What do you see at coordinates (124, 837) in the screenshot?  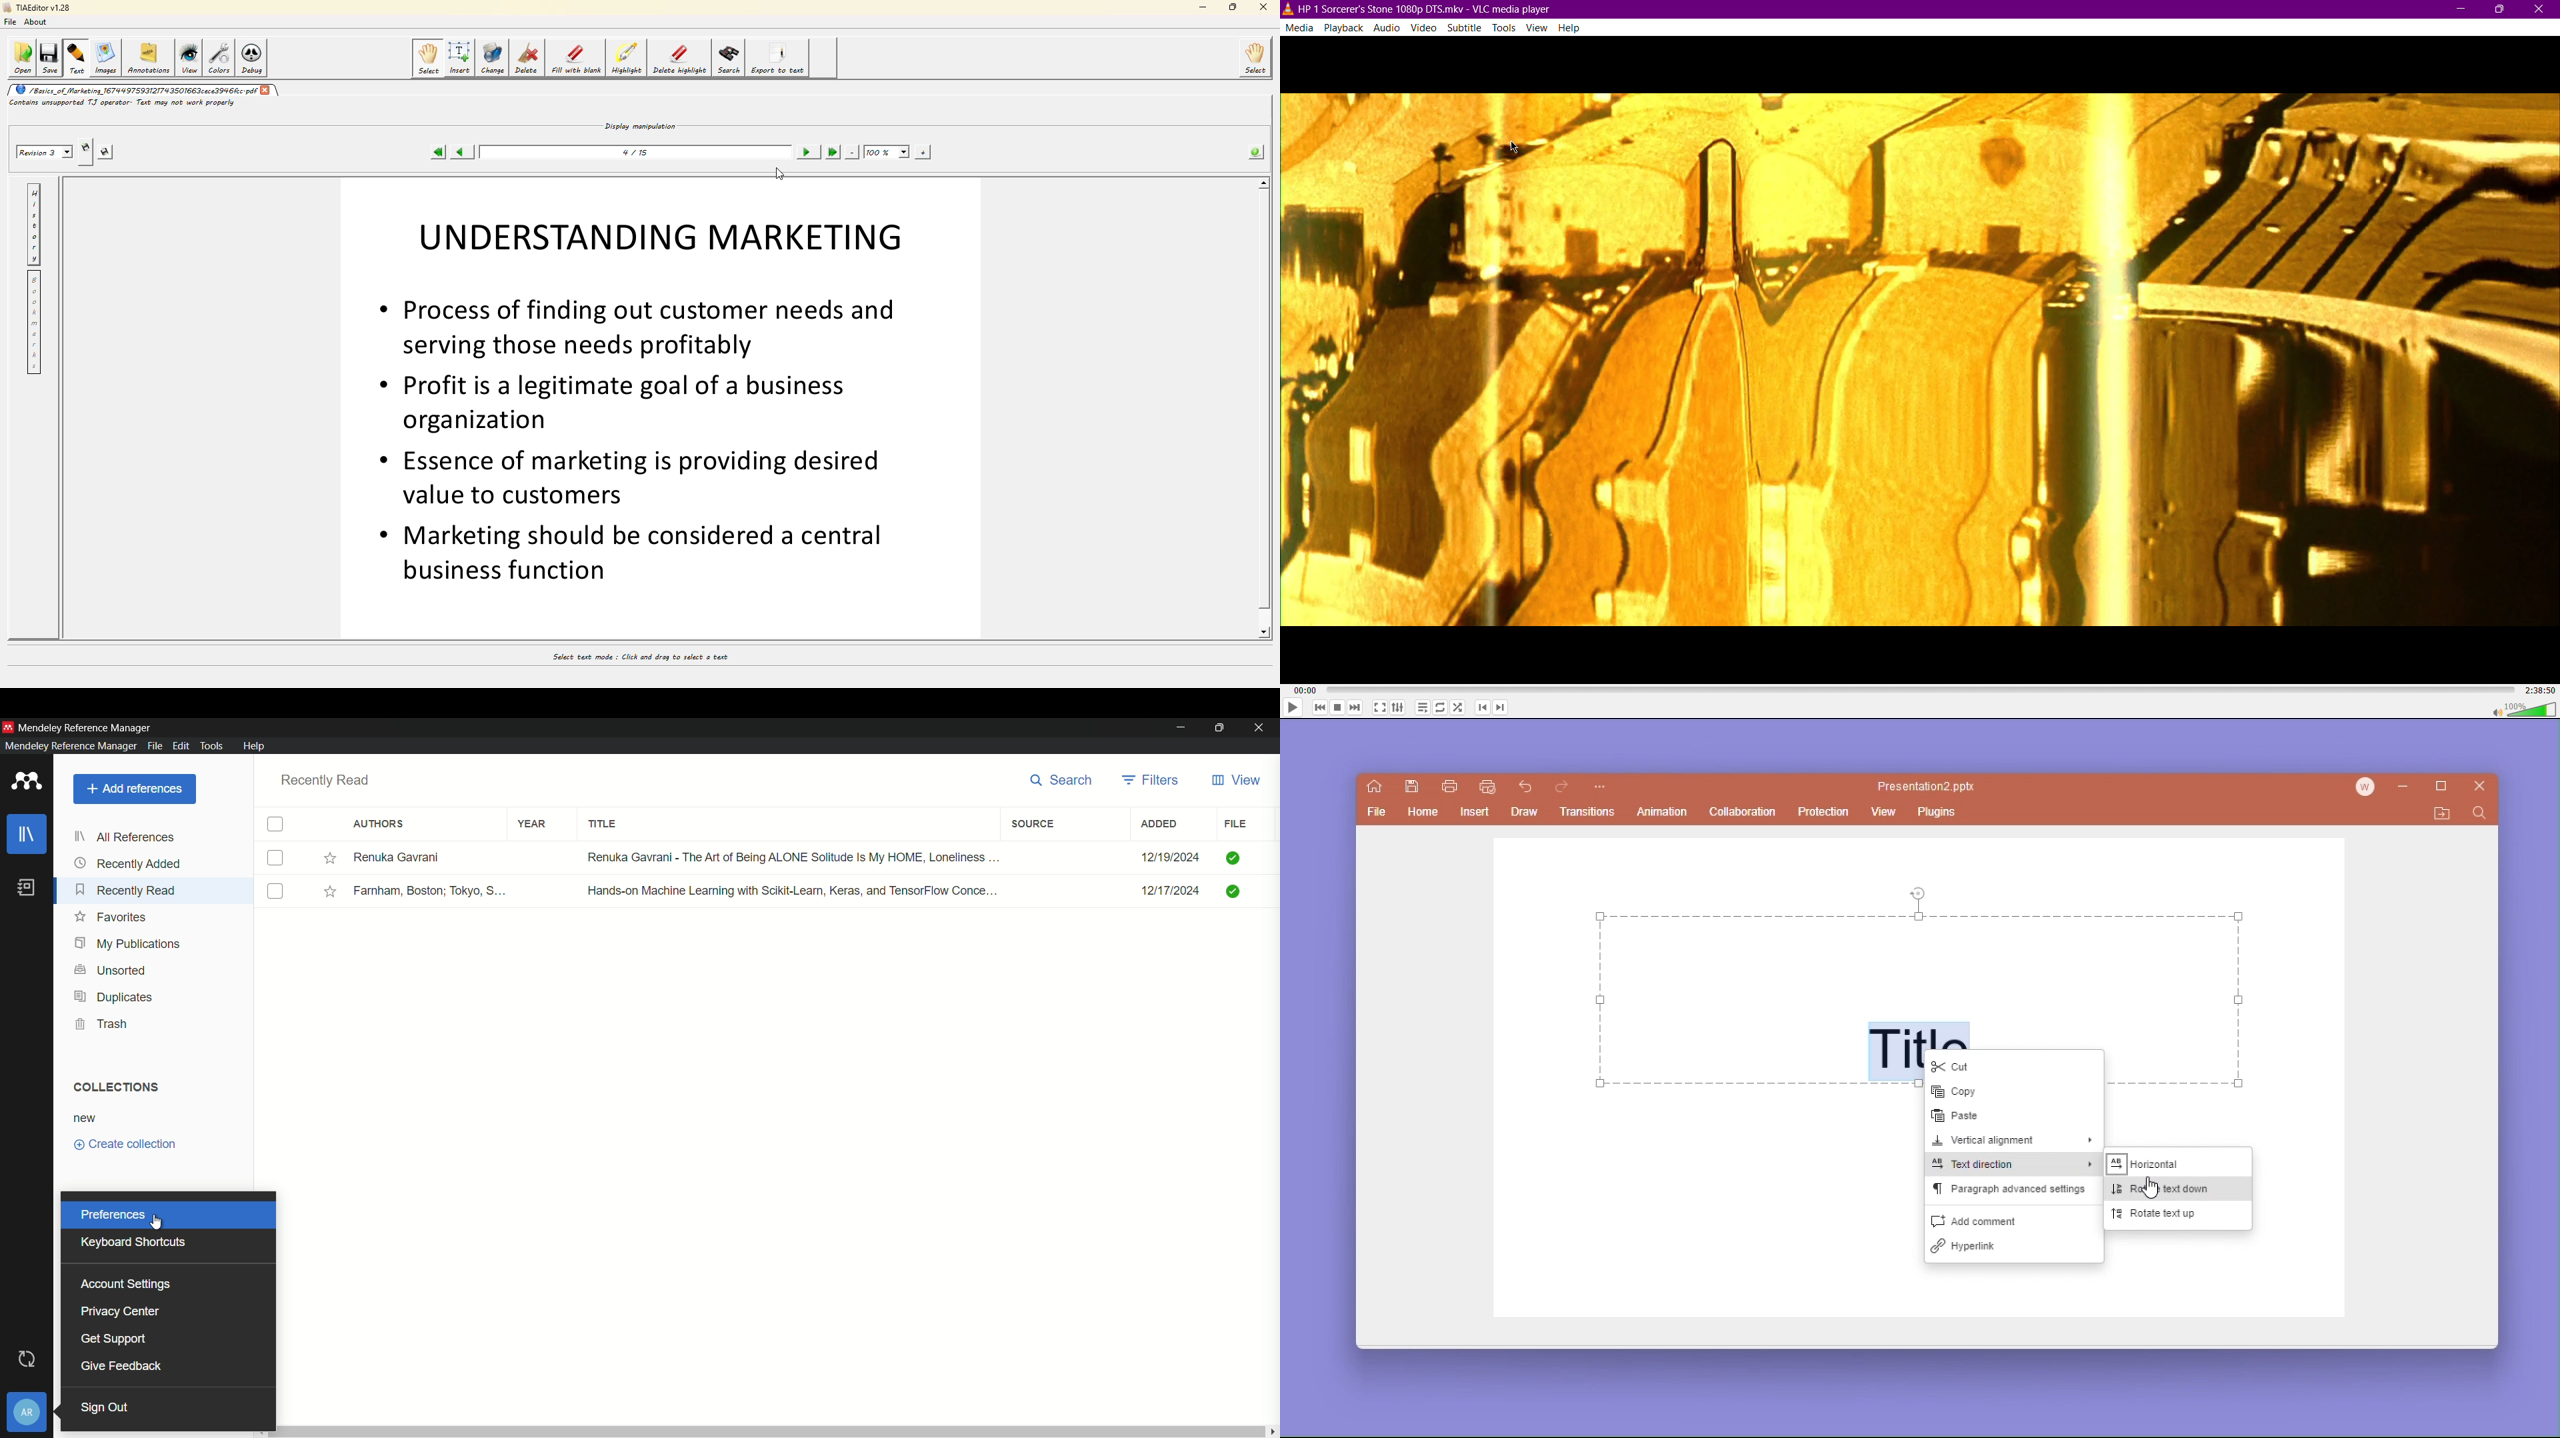 I see `all references` at bounding box center [124, 837].